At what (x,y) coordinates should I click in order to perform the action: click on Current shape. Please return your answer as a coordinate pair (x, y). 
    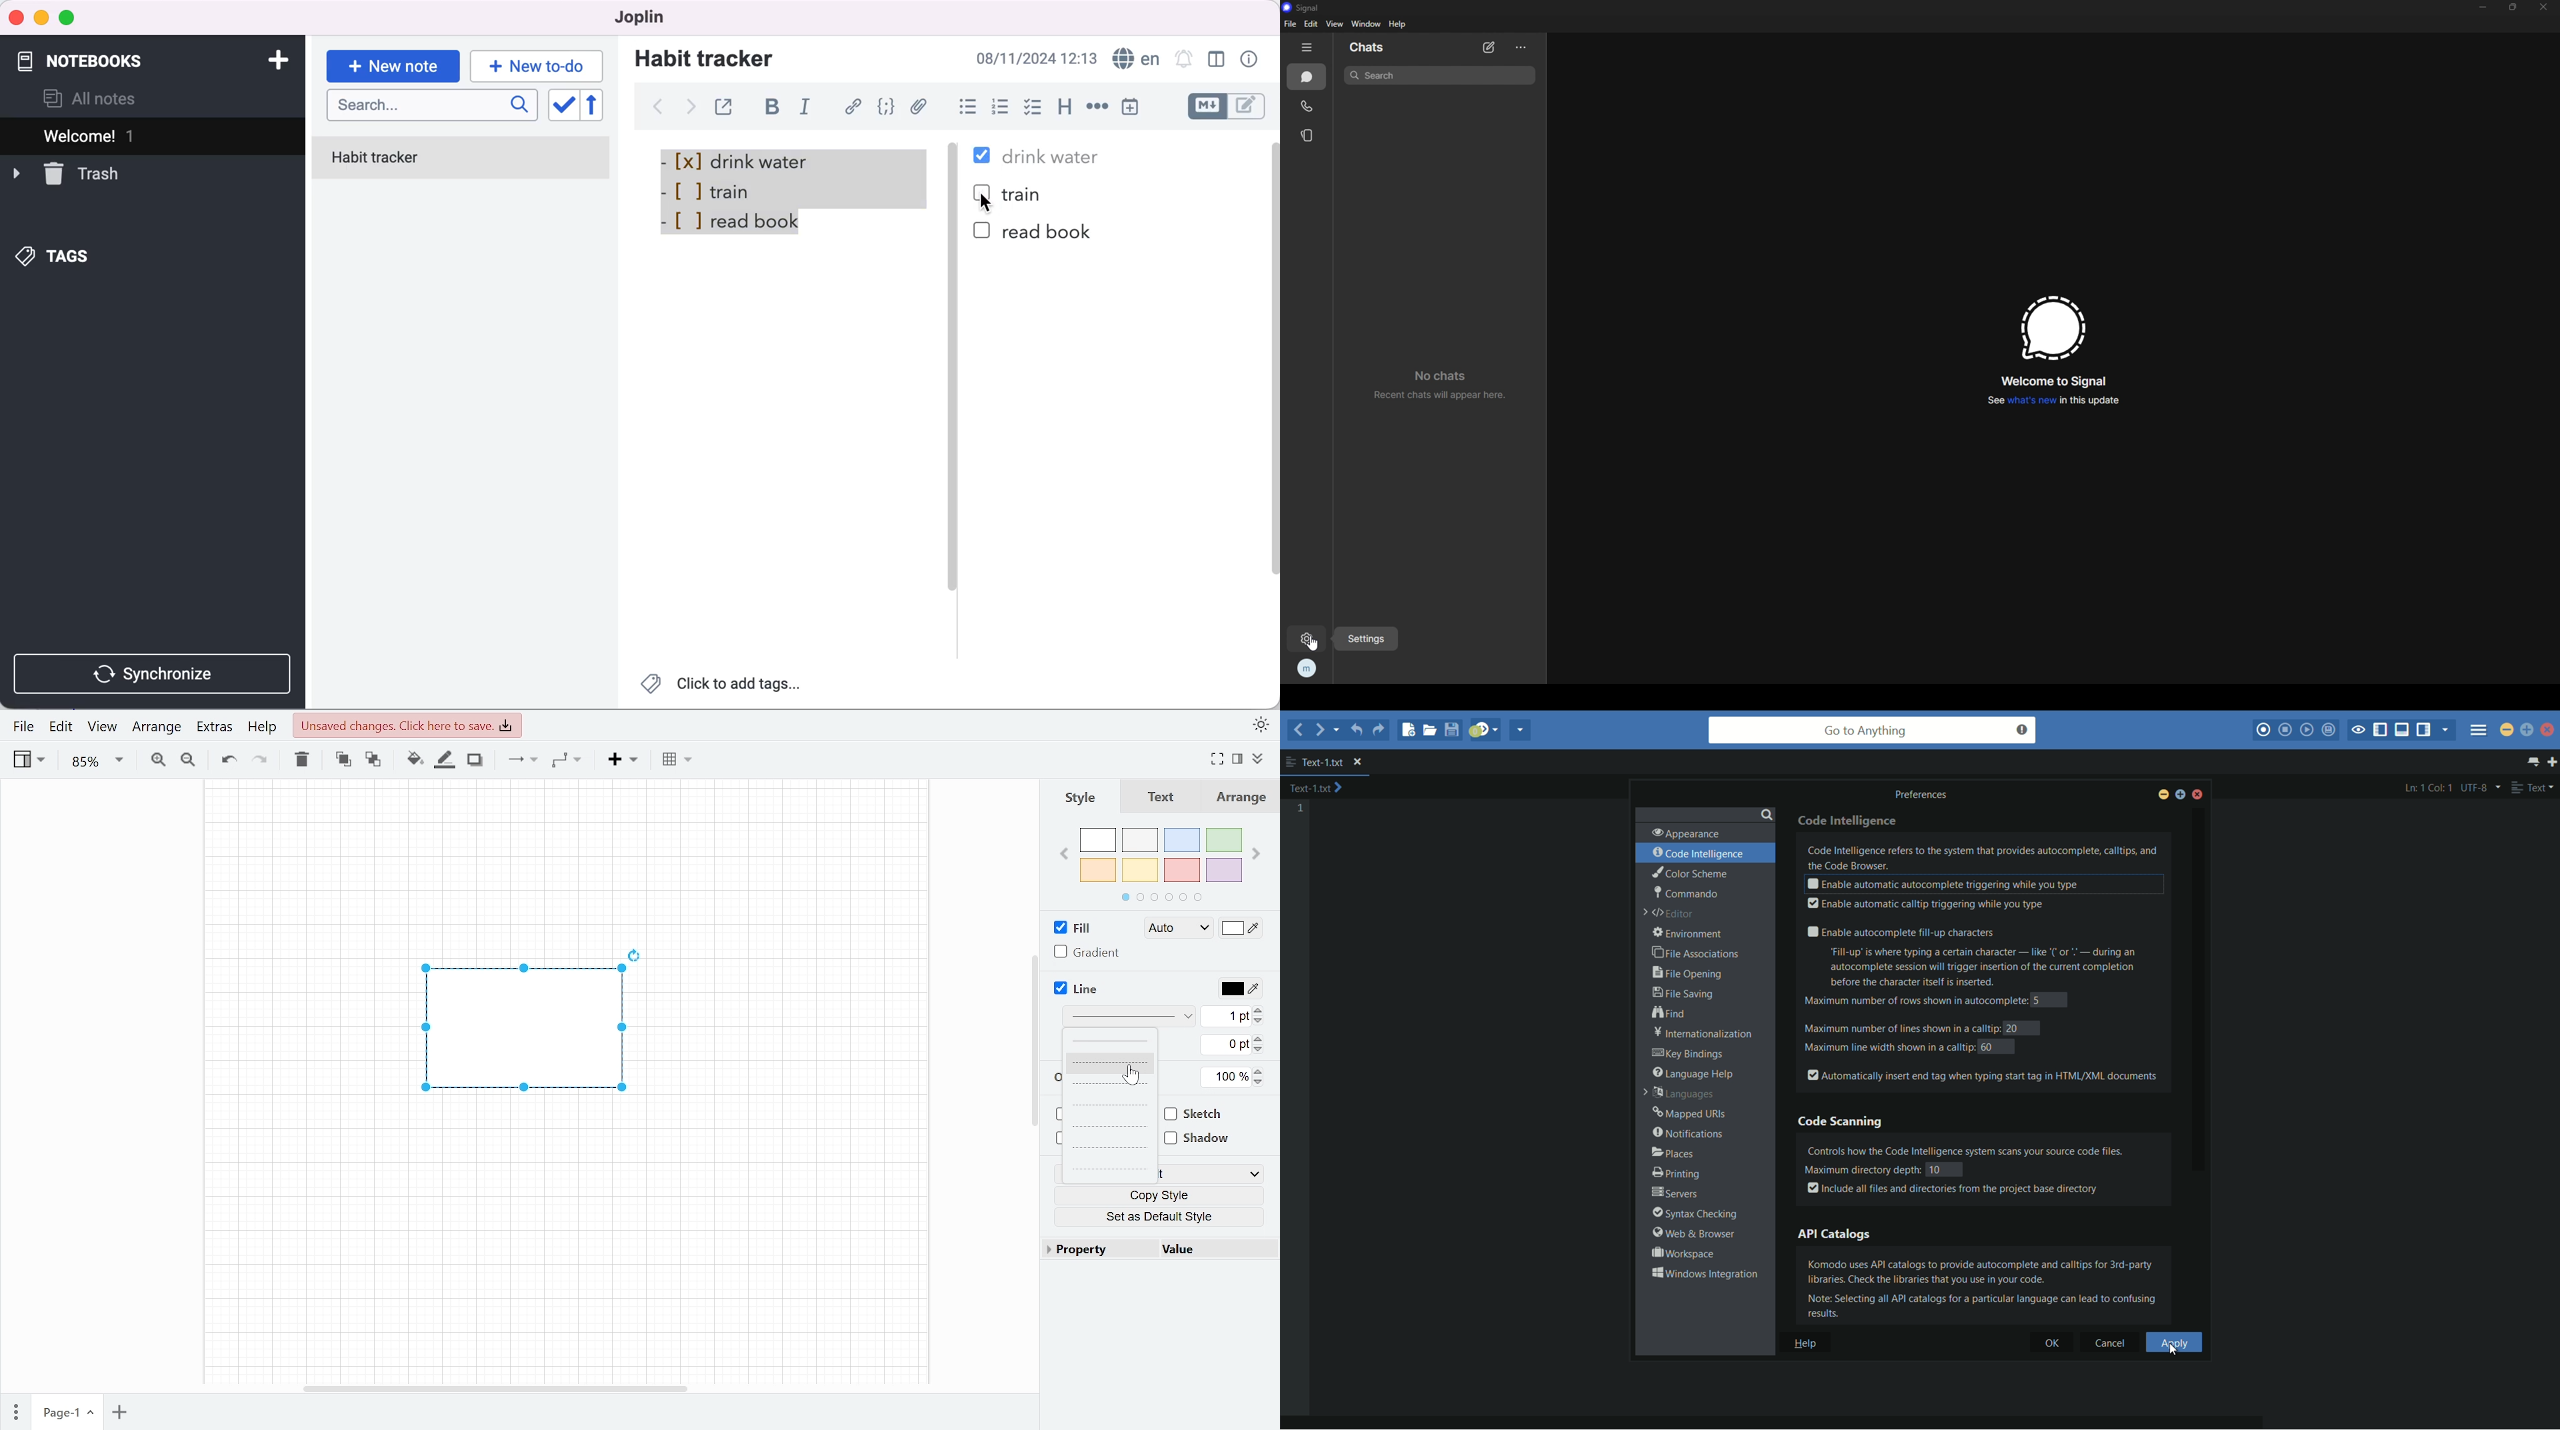
    Looking at the image, I should click on (530, 1036).